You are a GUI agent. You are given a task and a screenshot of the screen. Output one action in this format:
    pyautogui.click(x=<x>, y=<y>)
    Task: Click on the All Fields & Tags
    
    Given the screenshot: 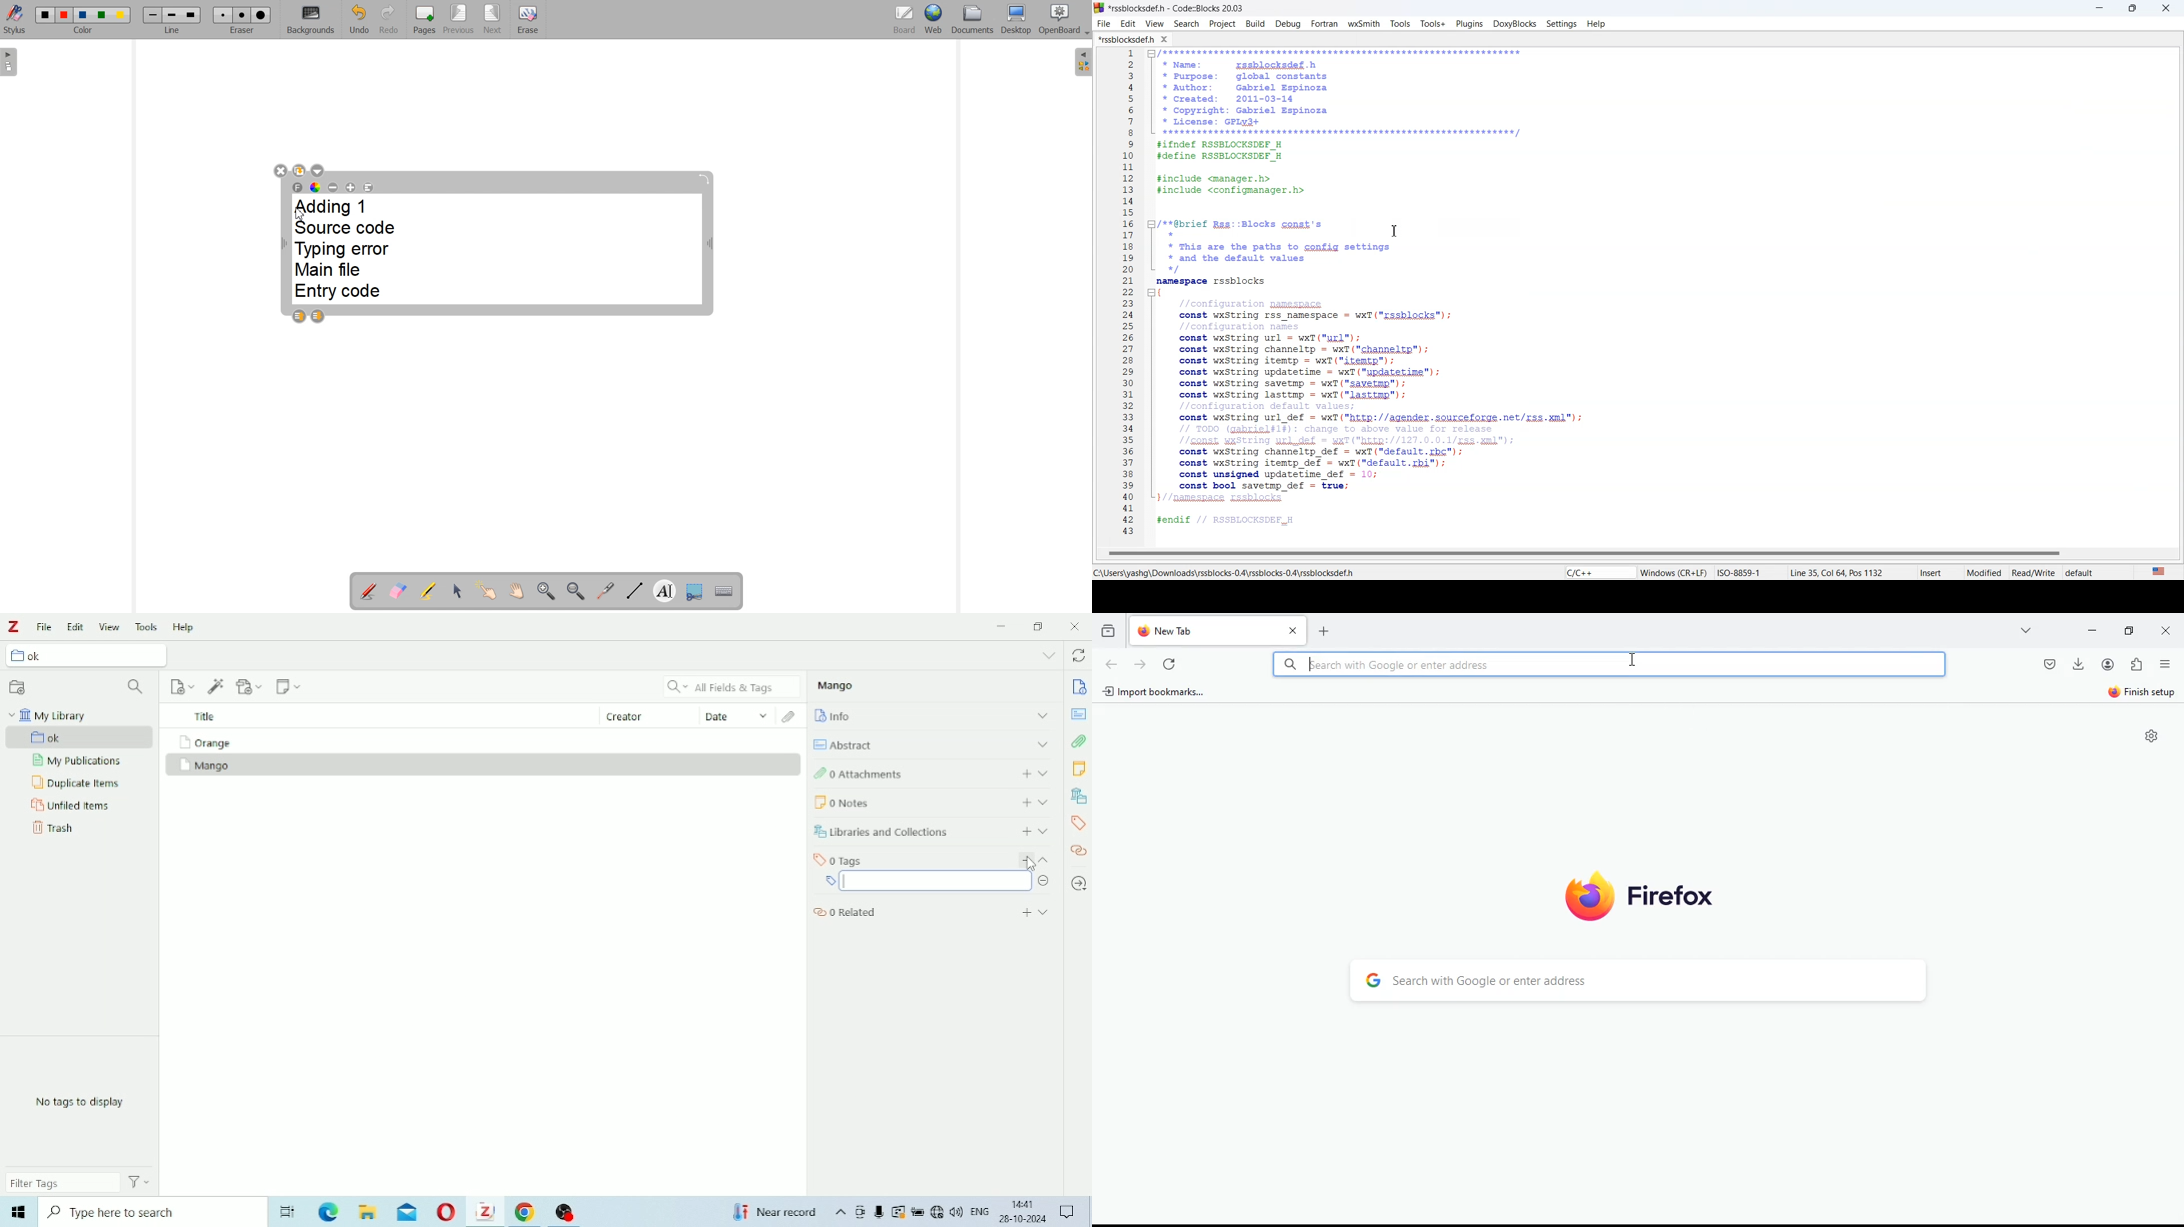 What is the action you would take?
    pyautogui.click(x=734, y=687)
    